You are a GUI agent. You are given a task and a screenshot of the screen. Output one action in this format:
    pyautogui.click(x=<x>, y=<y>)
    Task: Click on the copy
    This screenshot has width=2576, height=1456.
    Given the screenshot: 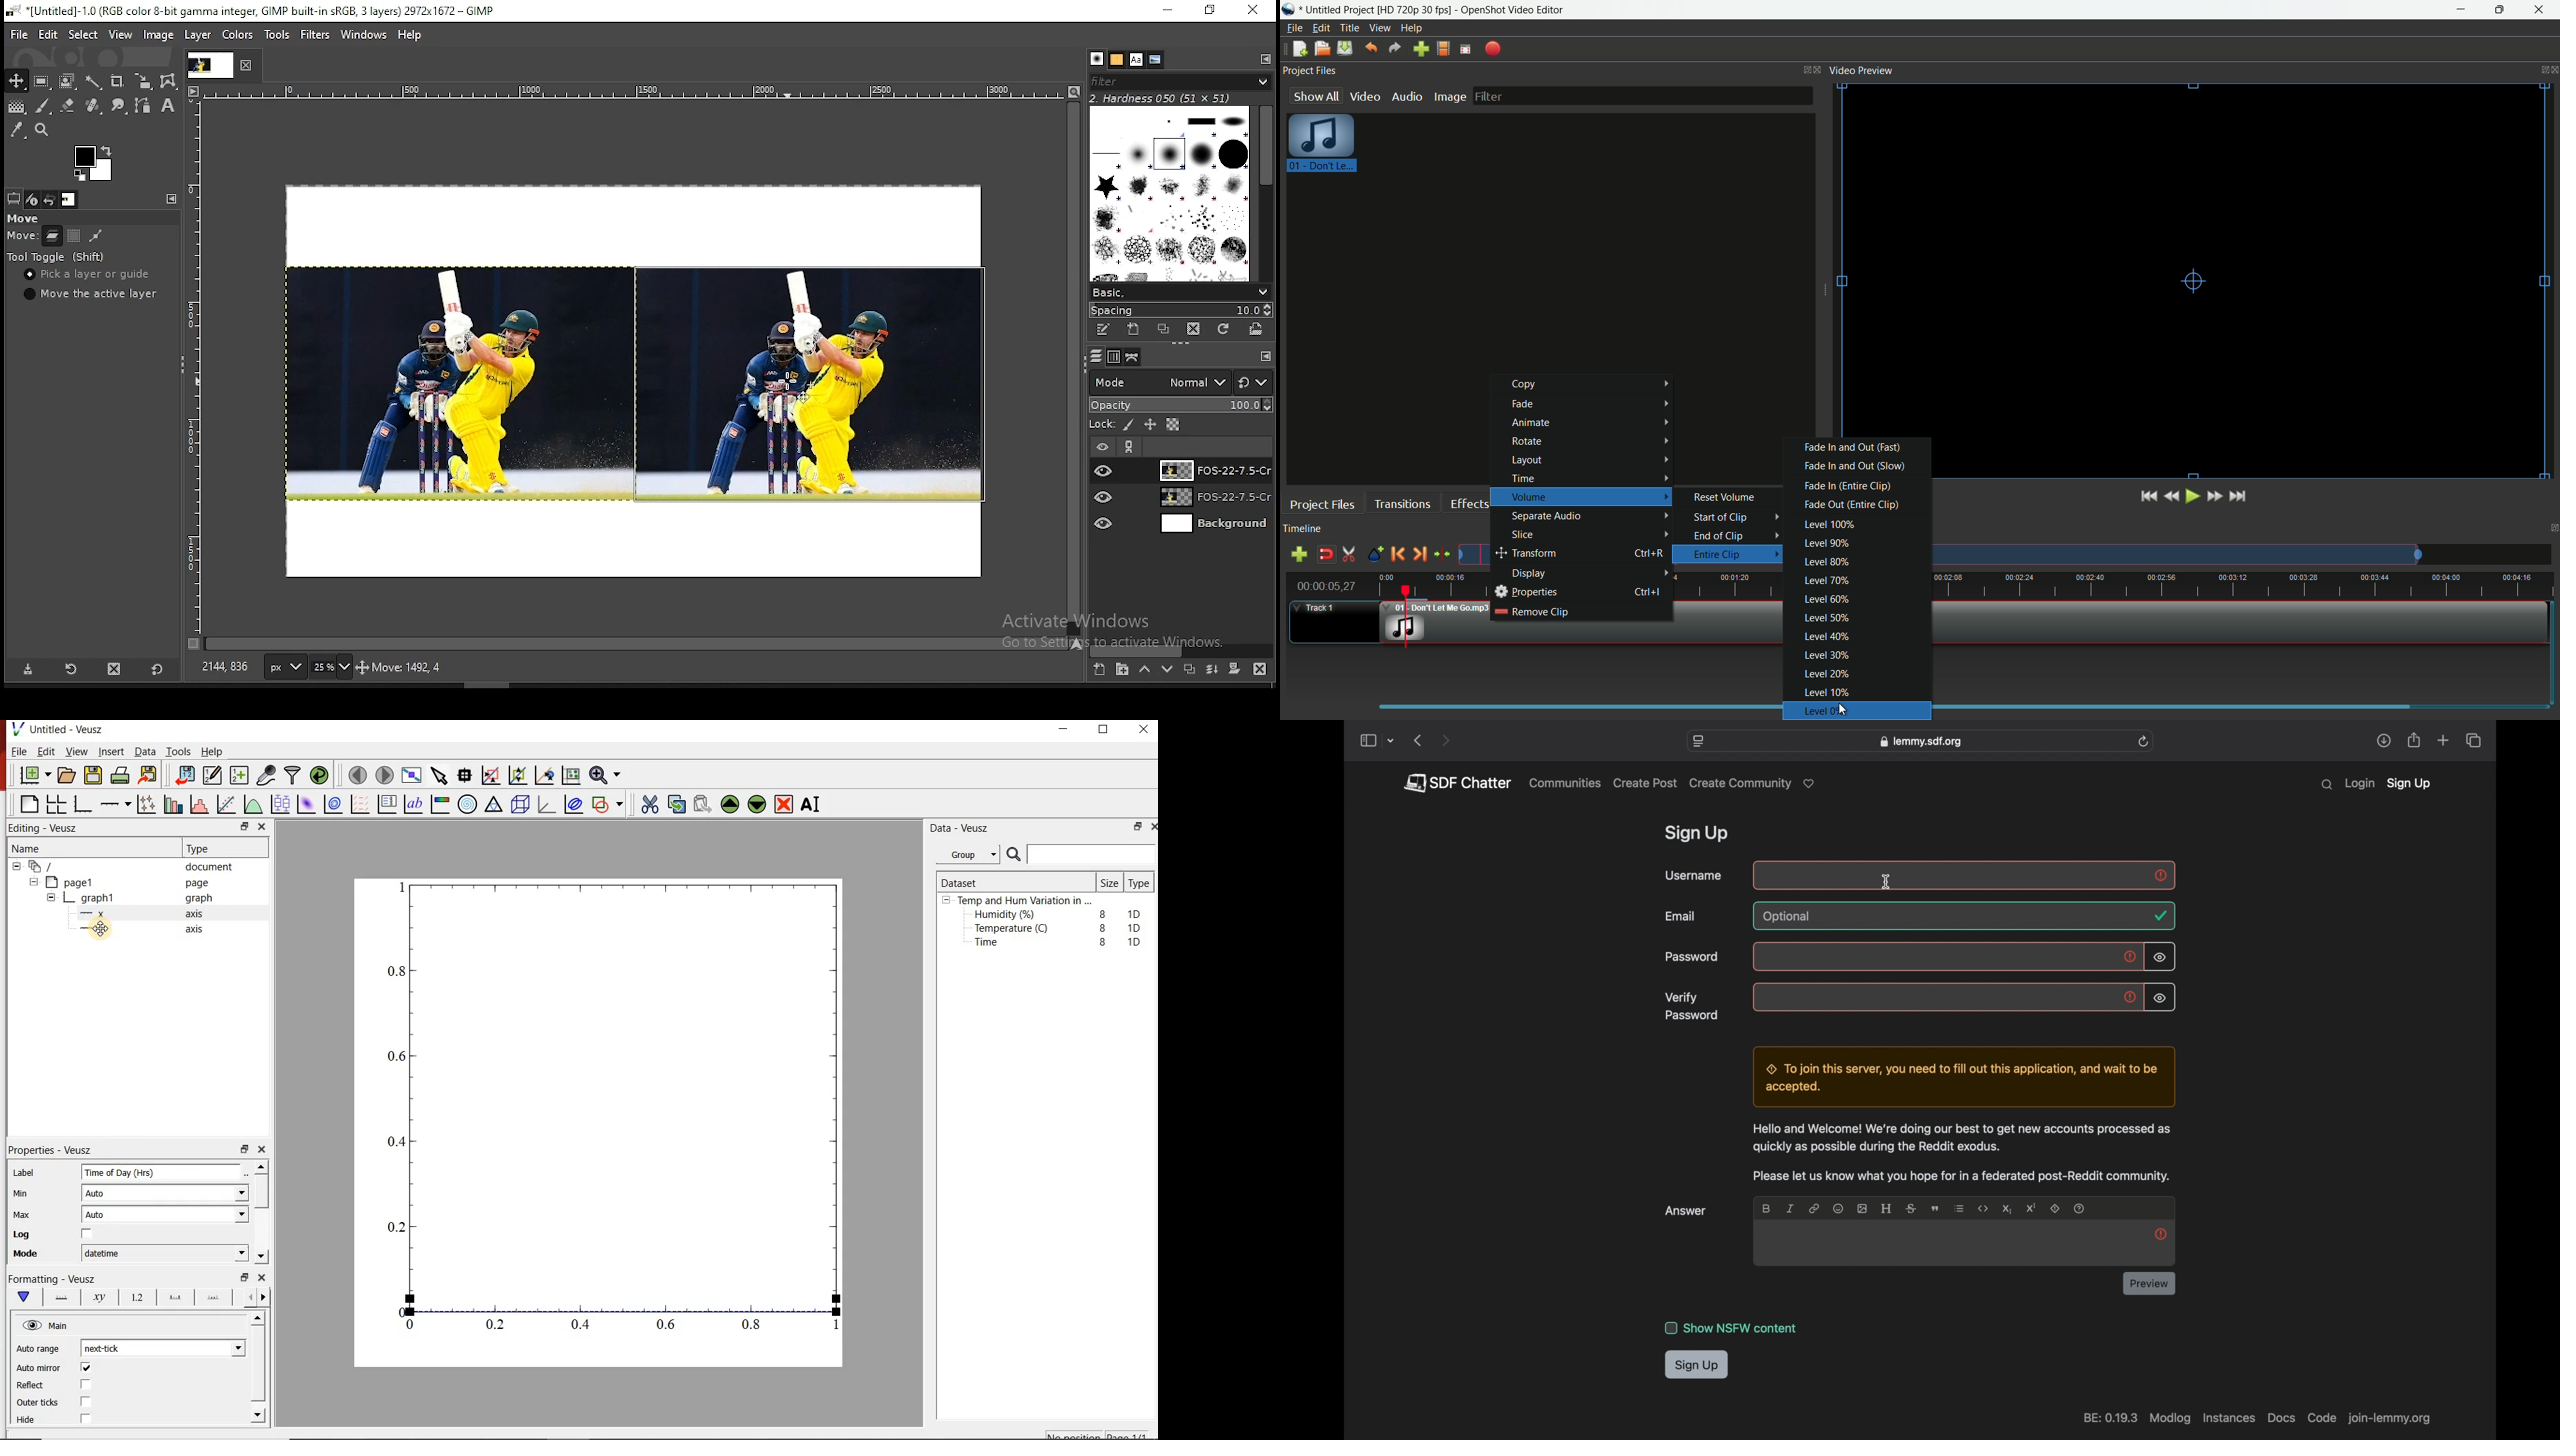 What is the action you would take?
    pyautogui.click(x=1596, y=384)
    